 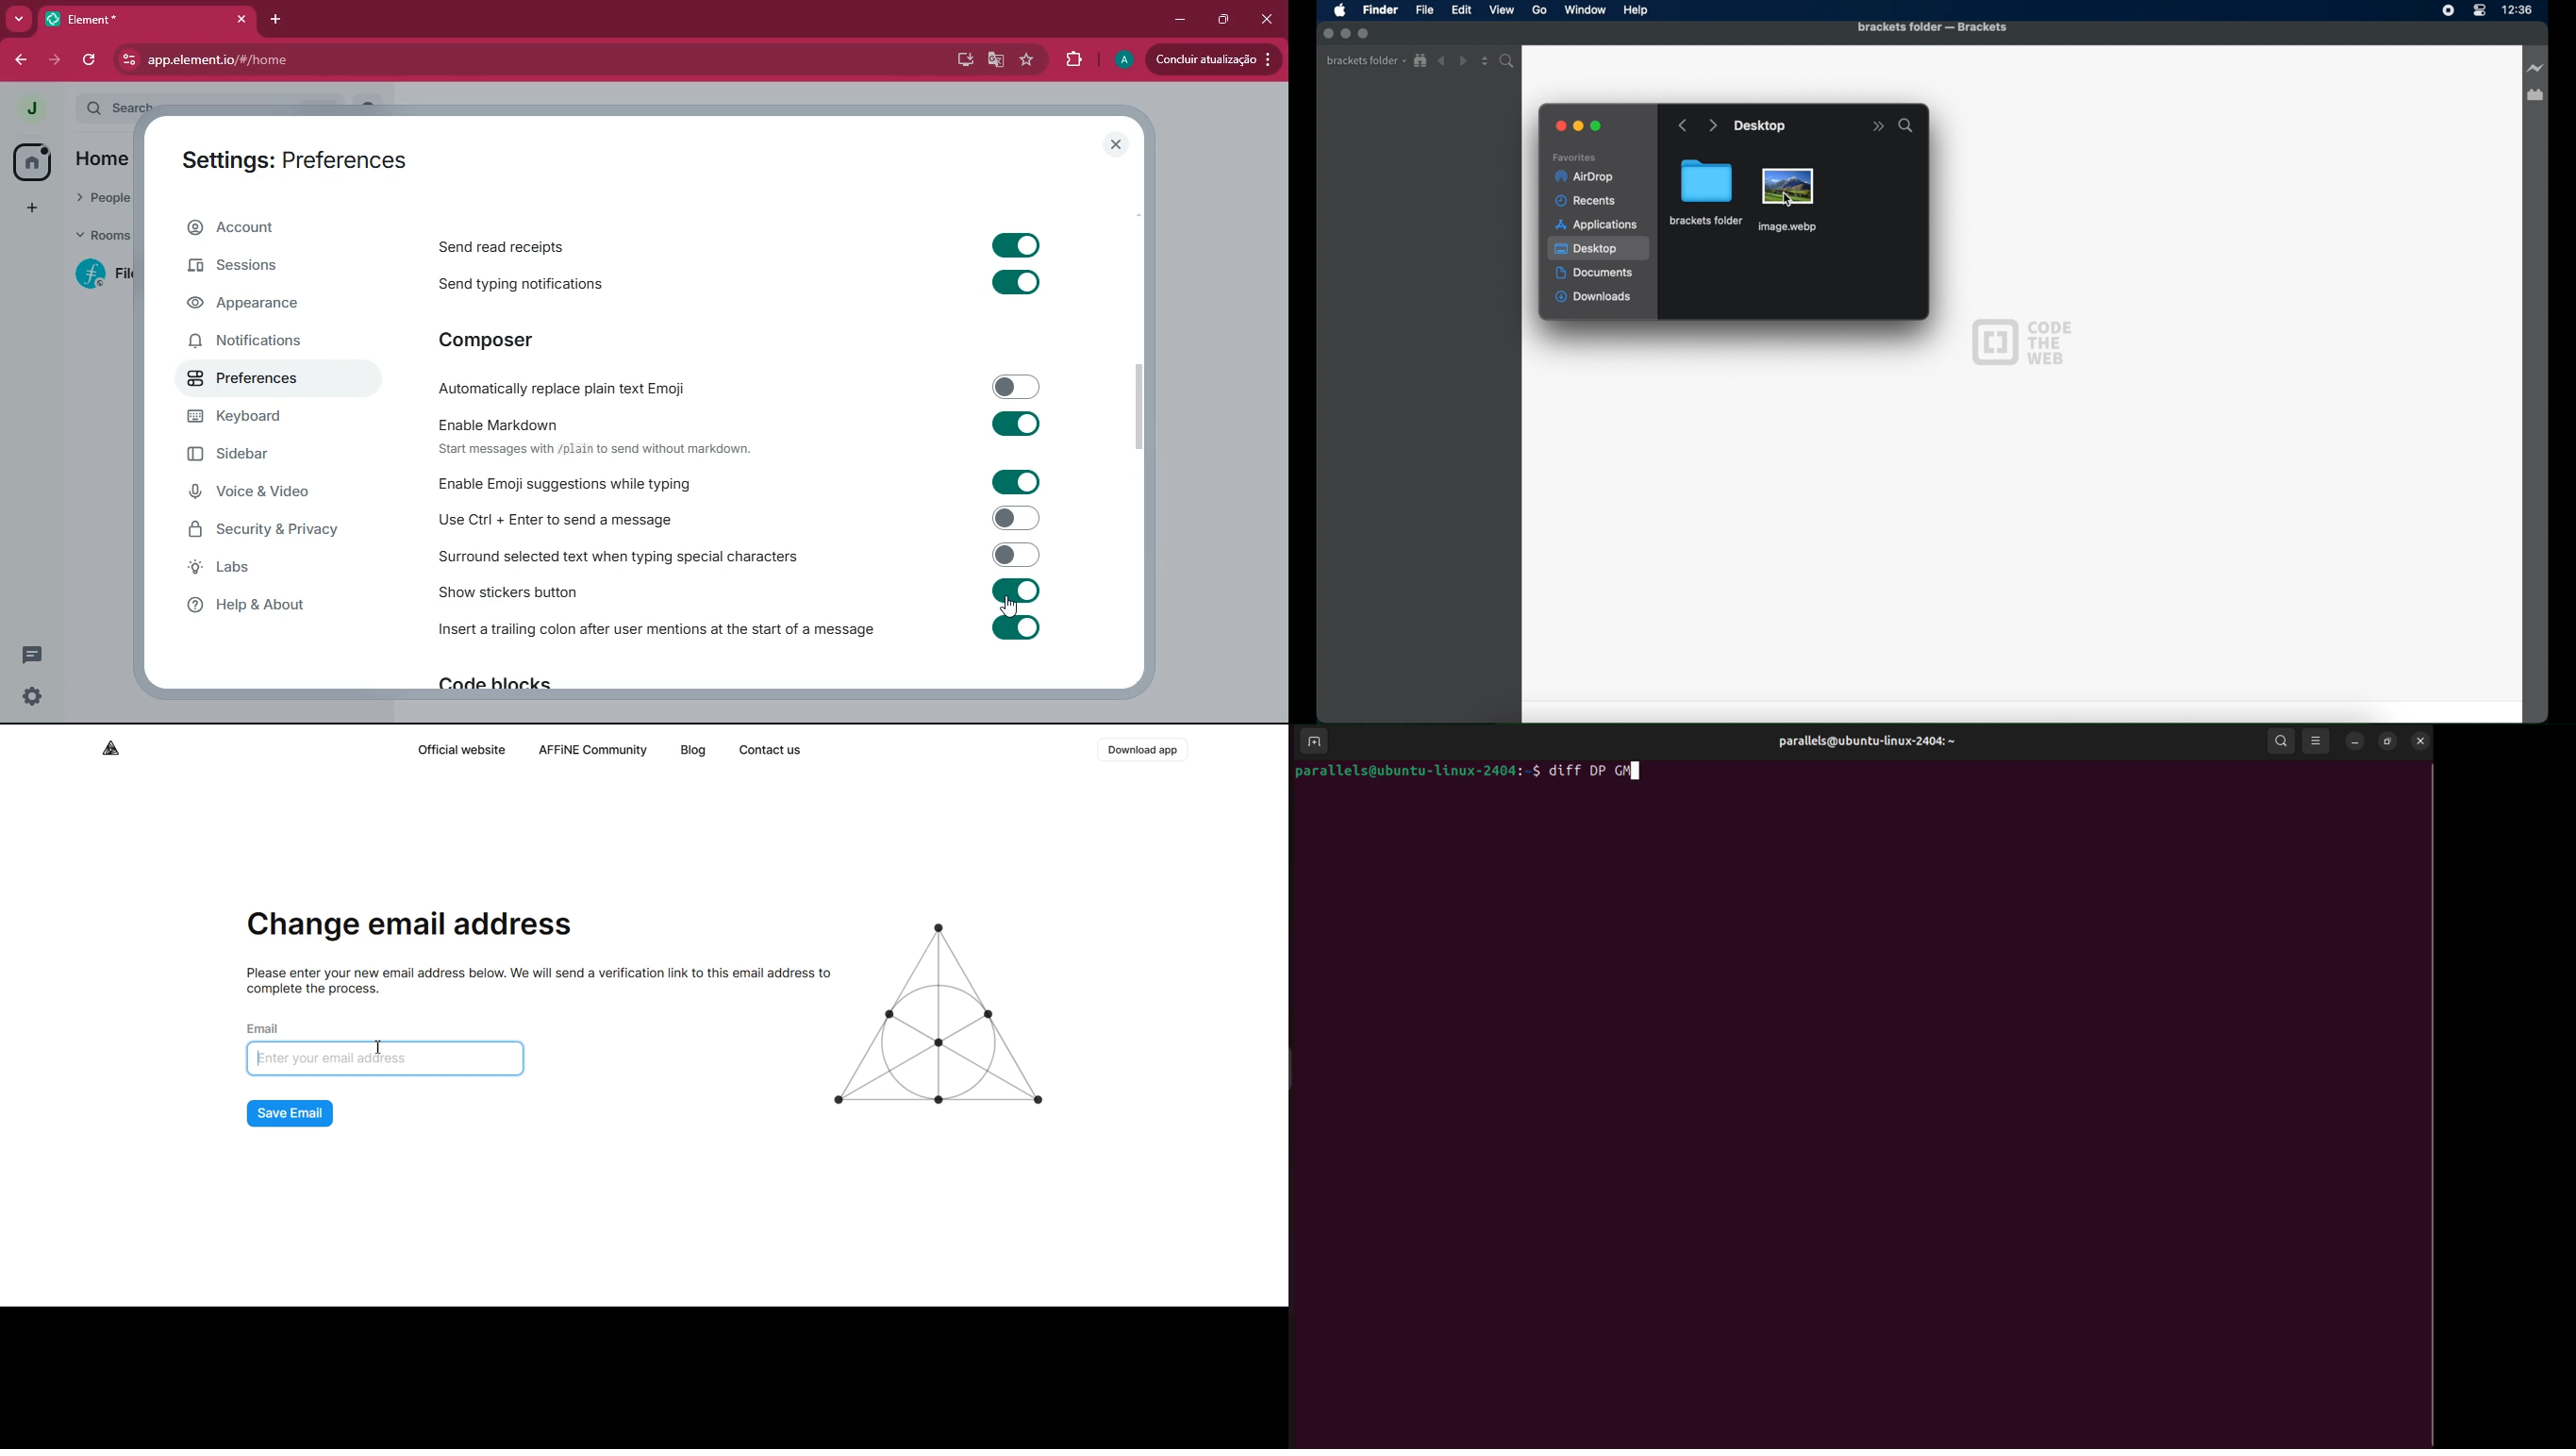 What do you see at coordinates (2319, 741) in the screenshot?
I see `view options` at bounding box center [2319, 741].